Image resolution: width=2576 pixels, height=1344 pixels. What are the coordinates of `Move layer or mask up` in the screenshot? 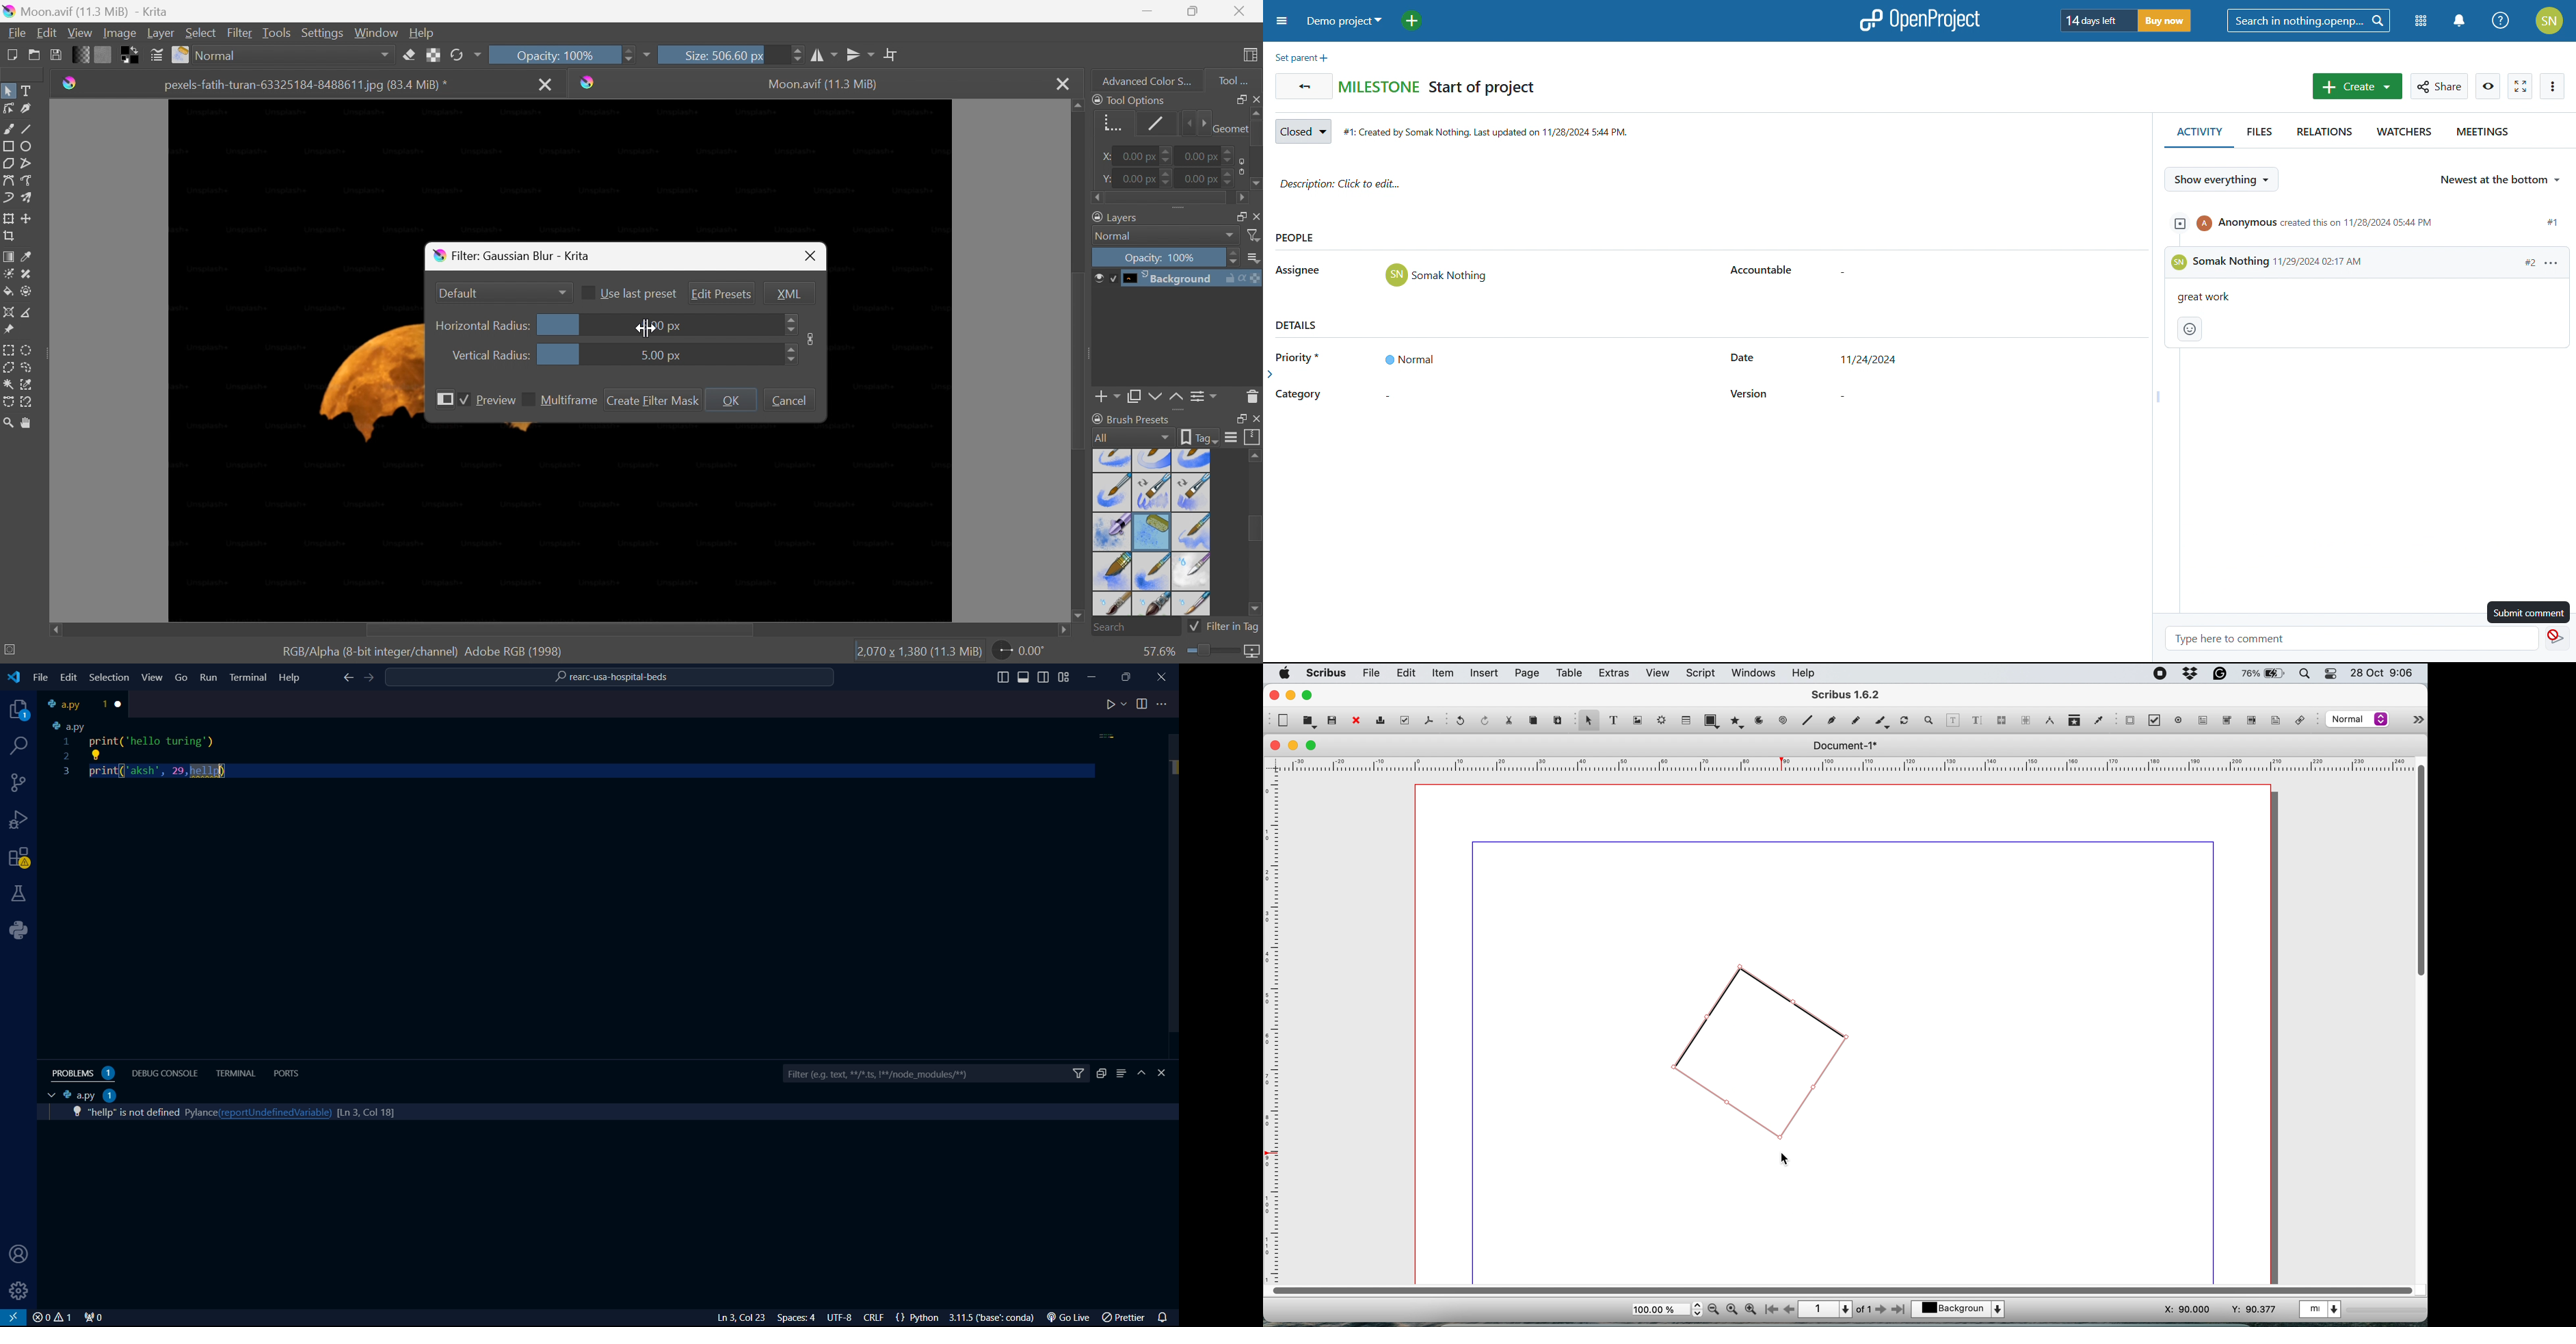 It's located at (1179, 399).